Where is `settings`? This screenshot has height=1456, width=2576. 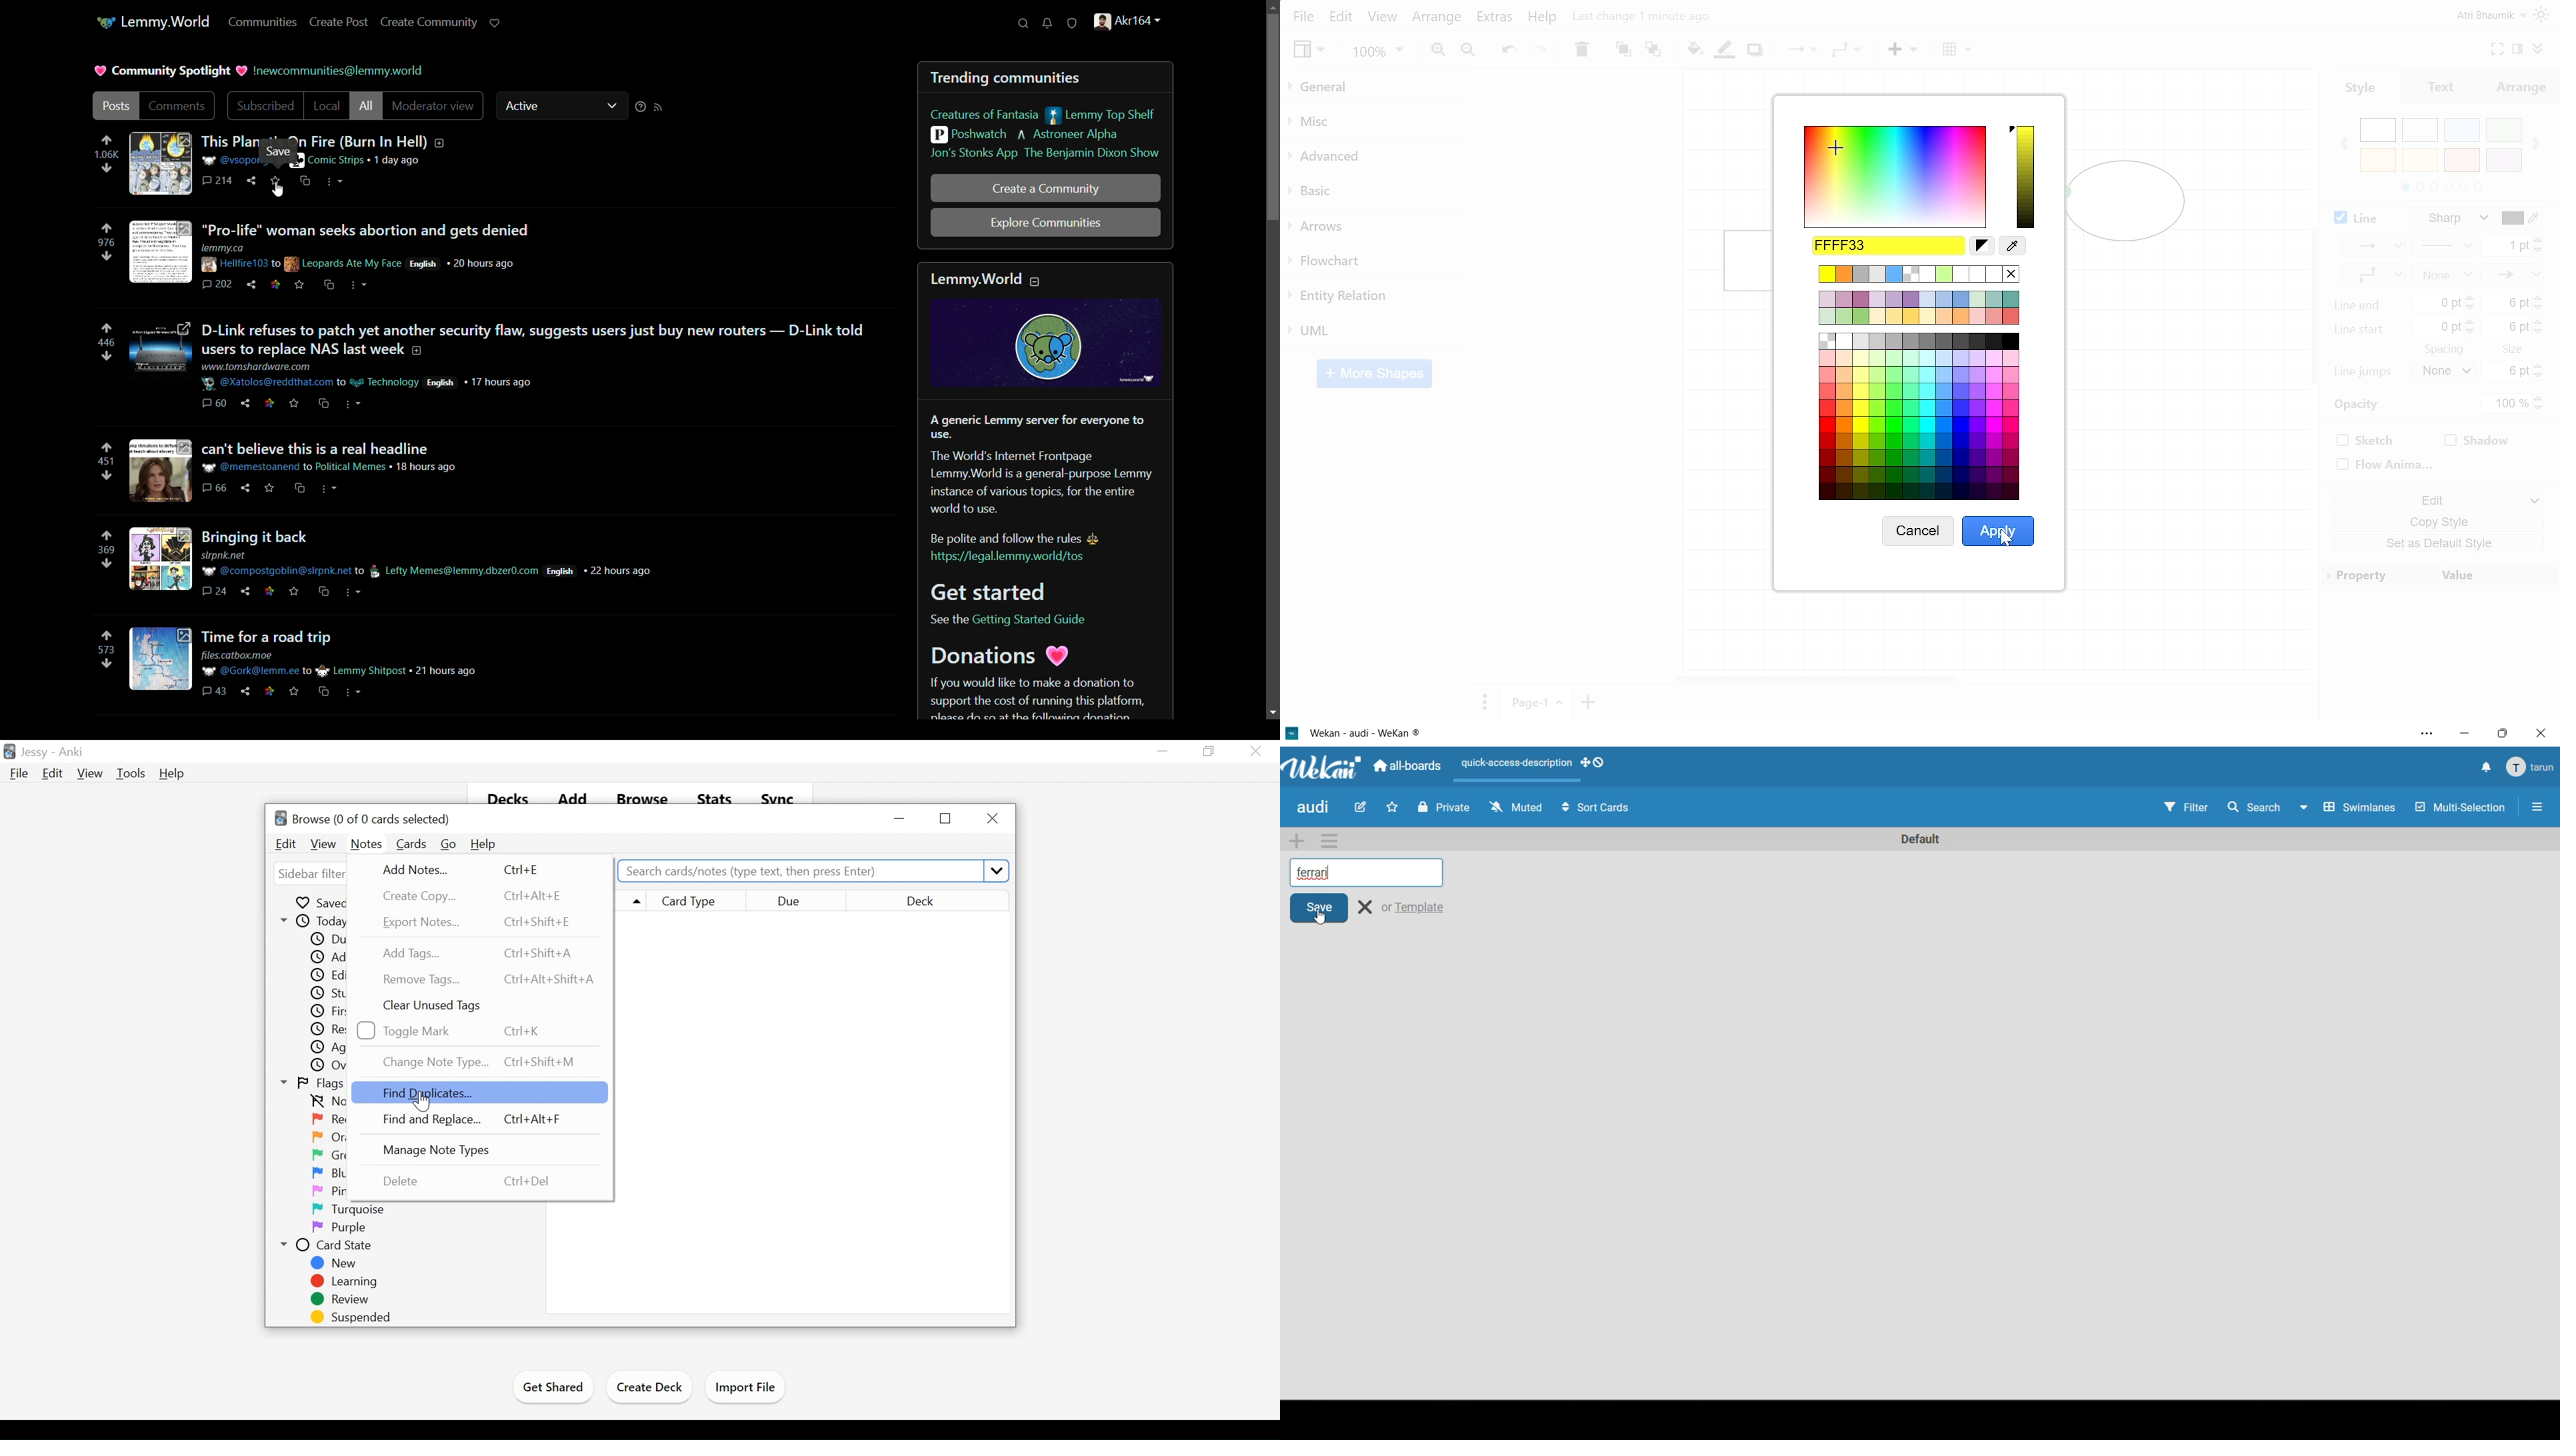 settings is located at coordinates (2425, 733).